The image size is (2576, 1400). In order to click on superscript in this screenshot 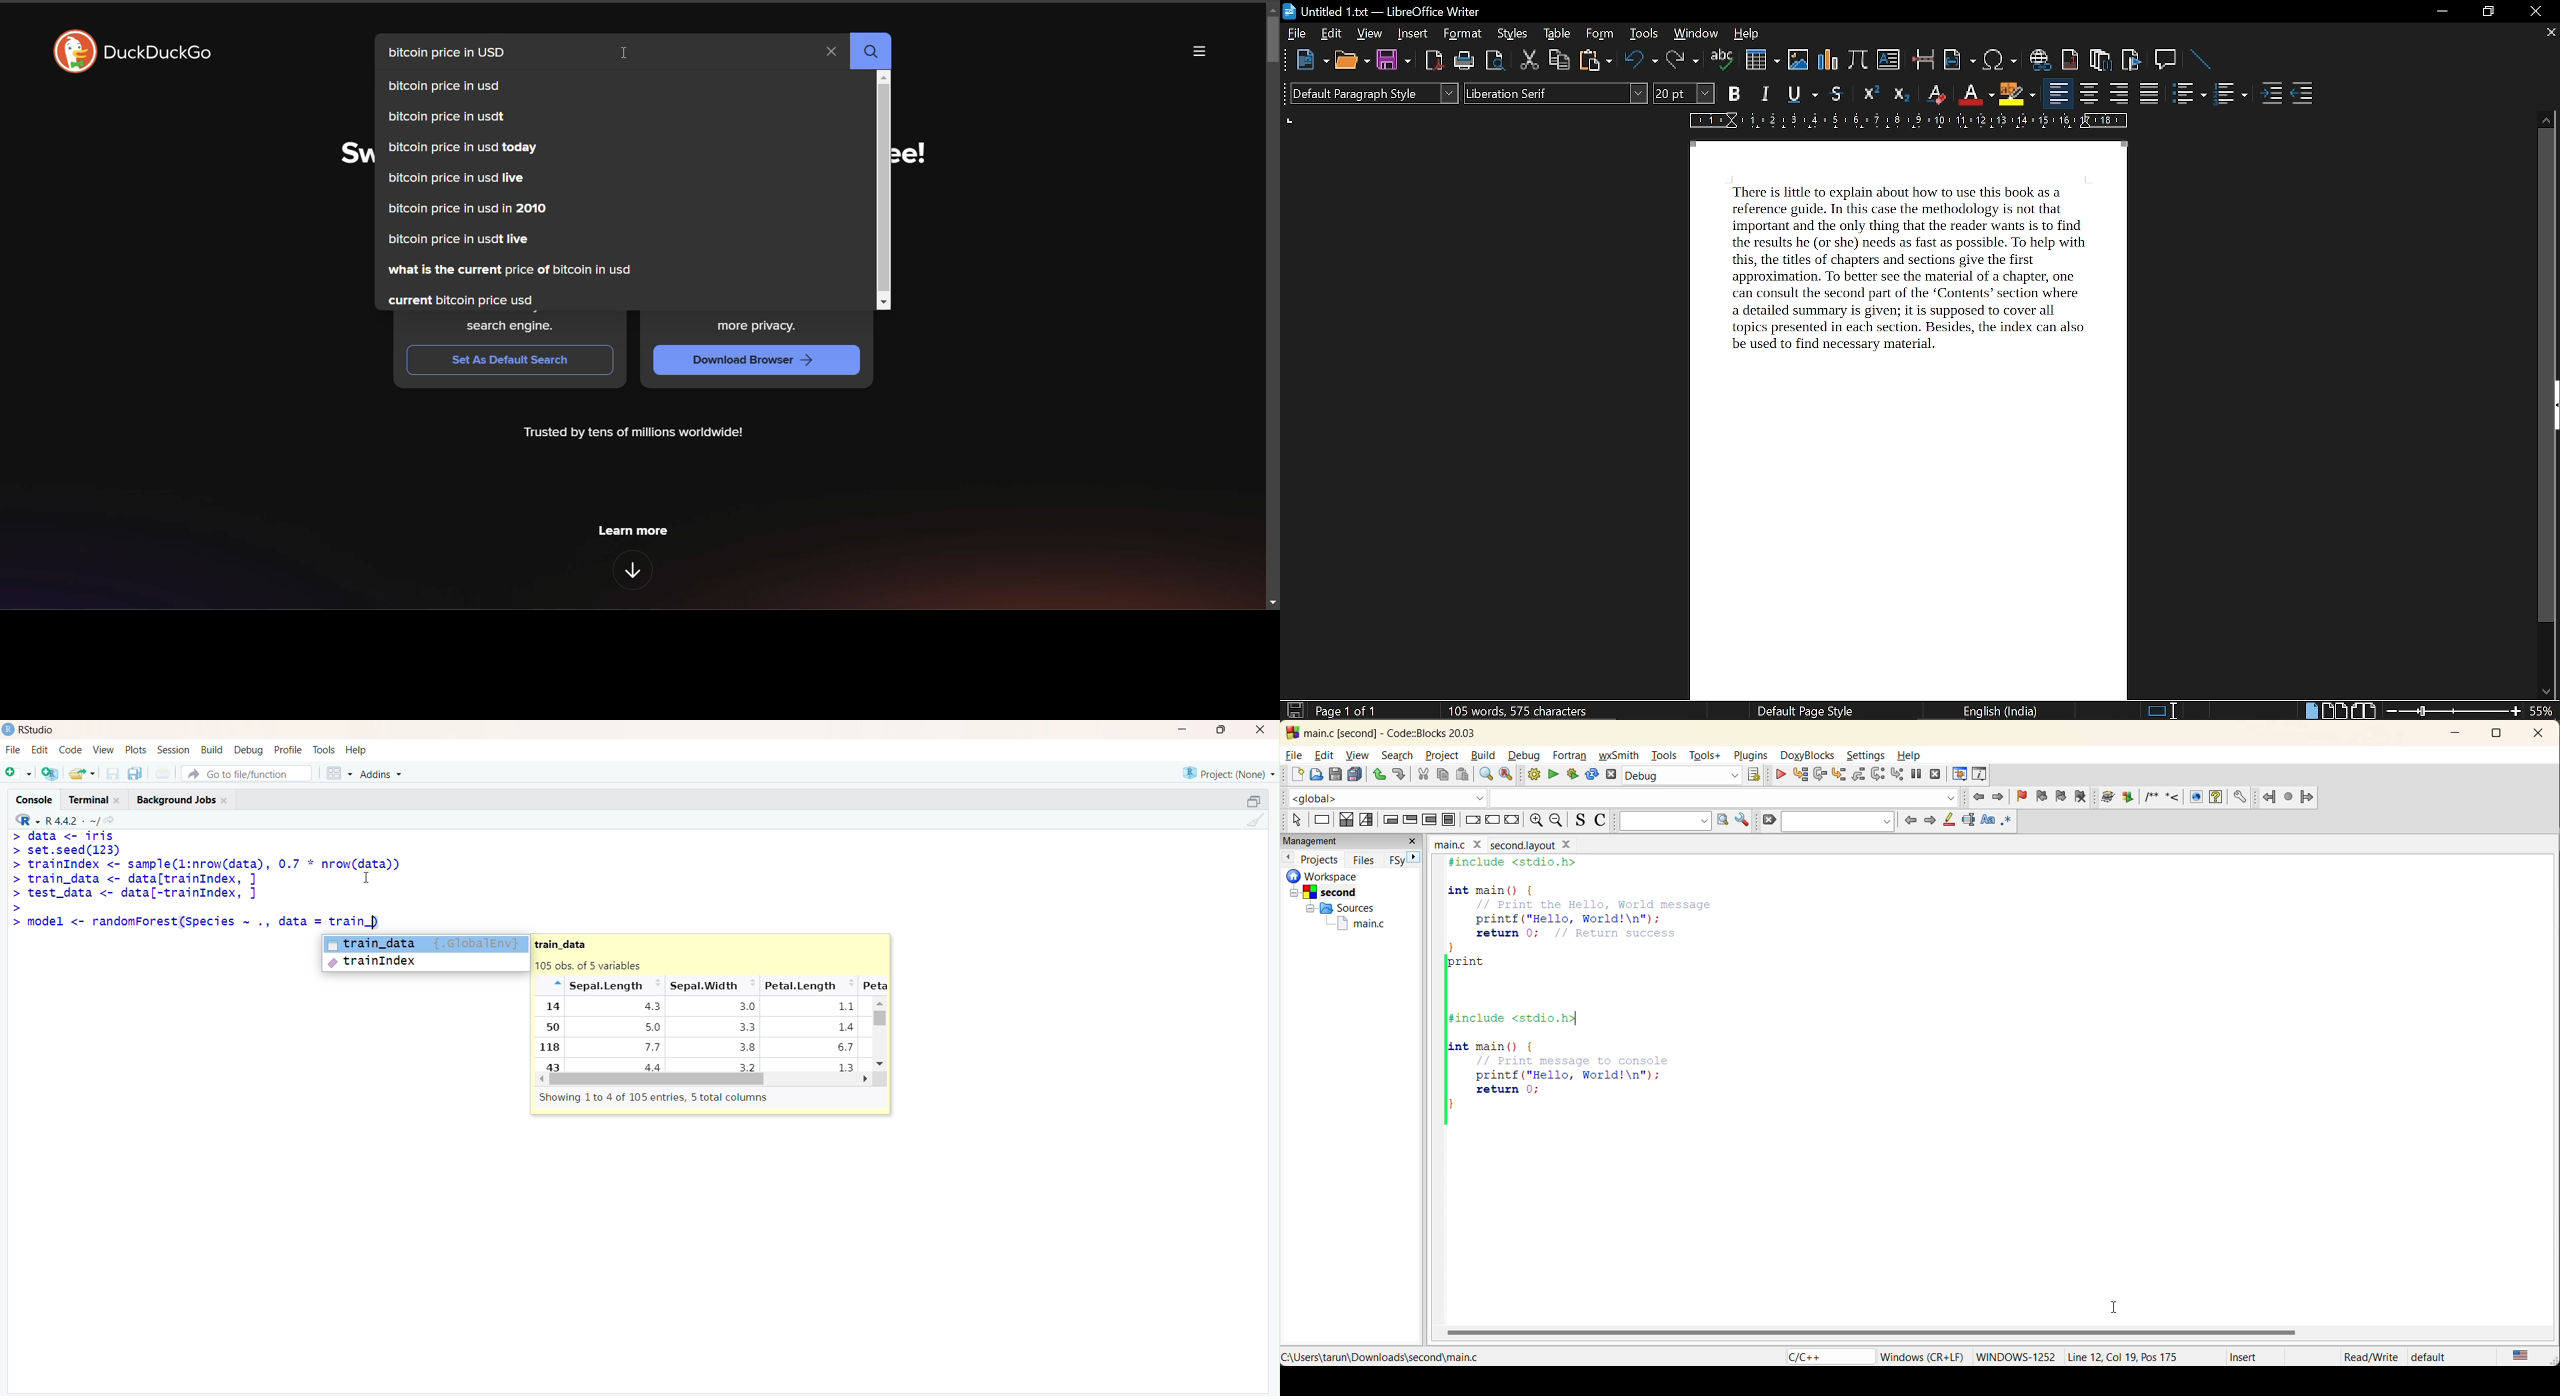, I will do `click(1871, 94)`.